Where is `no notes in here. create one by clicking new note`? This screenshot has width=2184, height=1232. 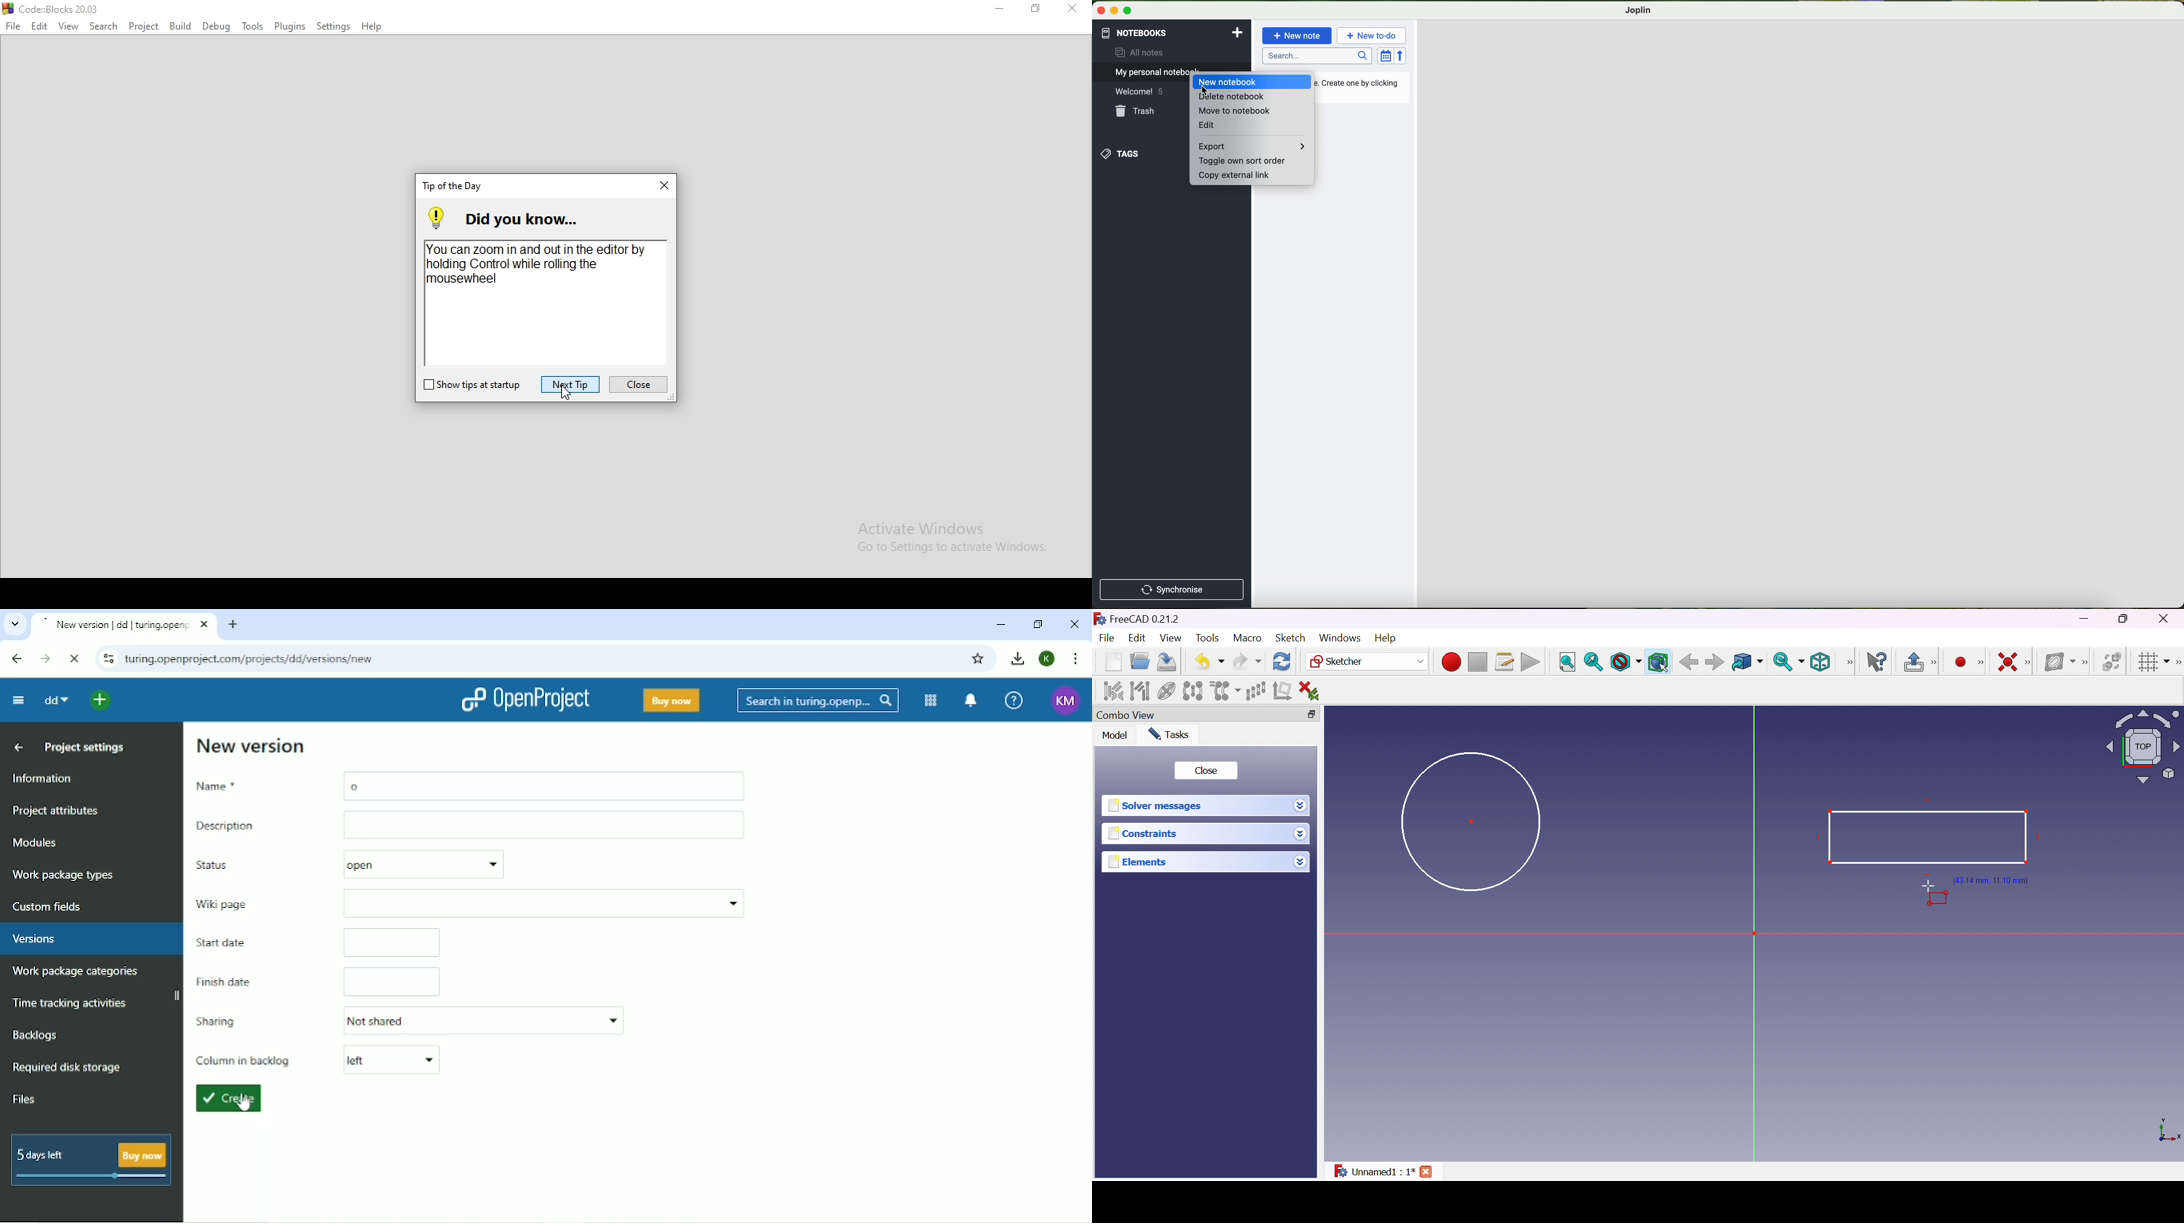 no notes in here. create one by clicking new note is located at coordinates (1360, 87).